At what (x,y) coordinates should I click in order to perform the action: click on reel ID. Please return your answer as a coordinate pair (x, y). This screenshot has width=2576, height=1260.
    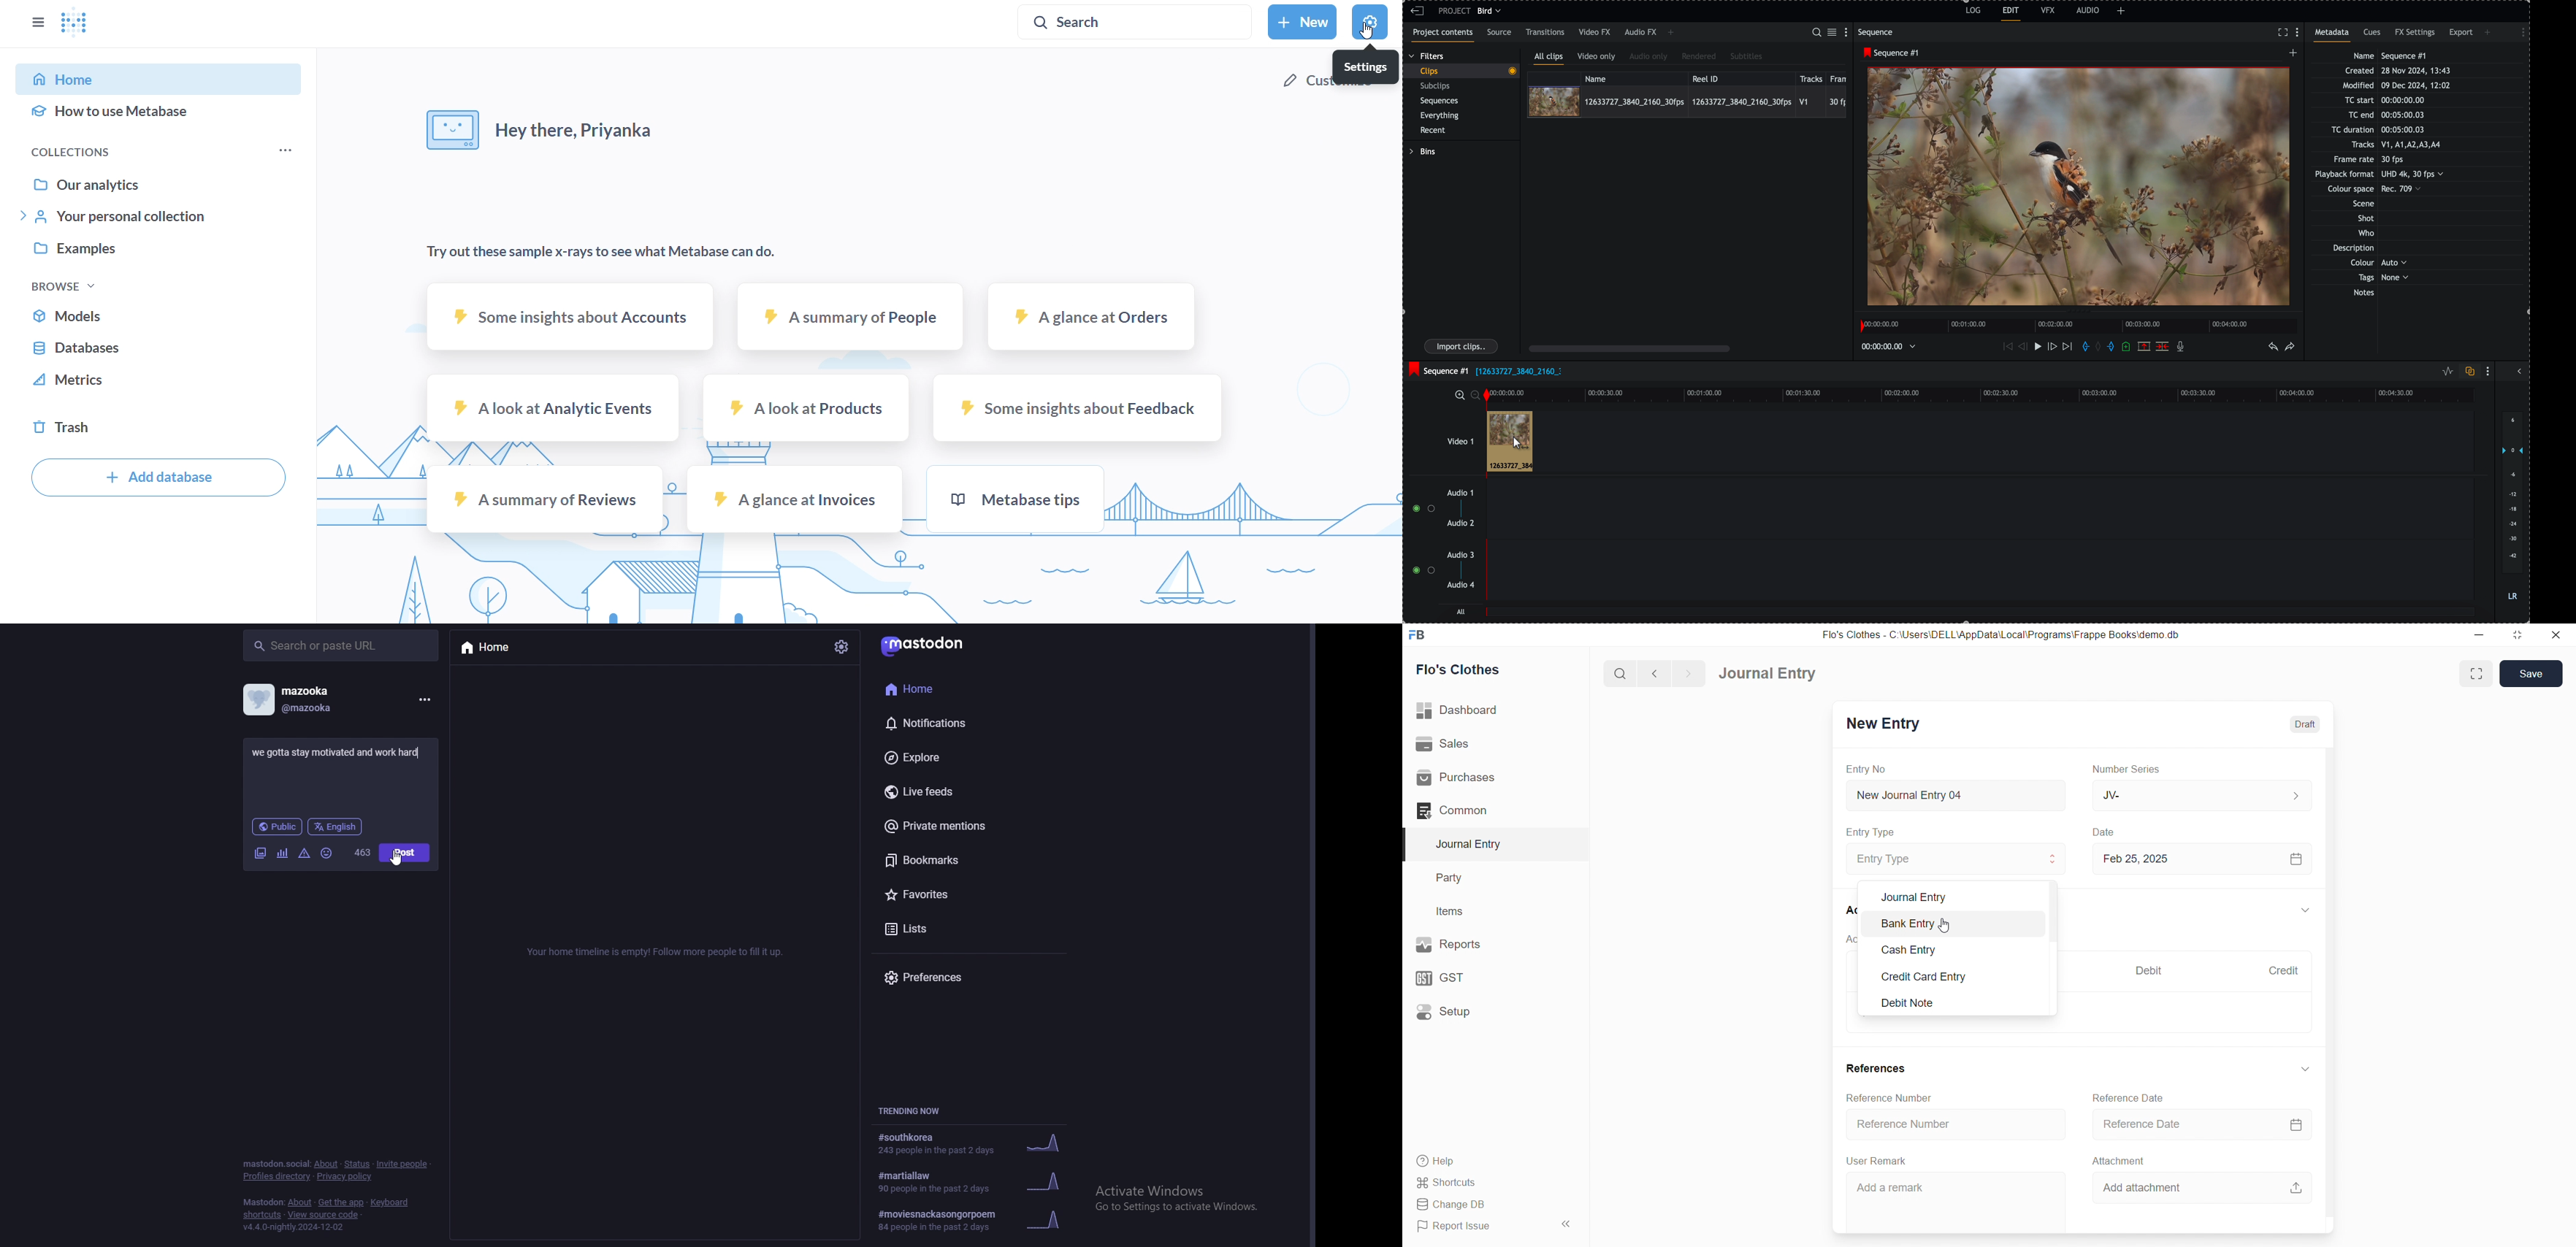
    Looking at the image, I should click on (1741, 77).